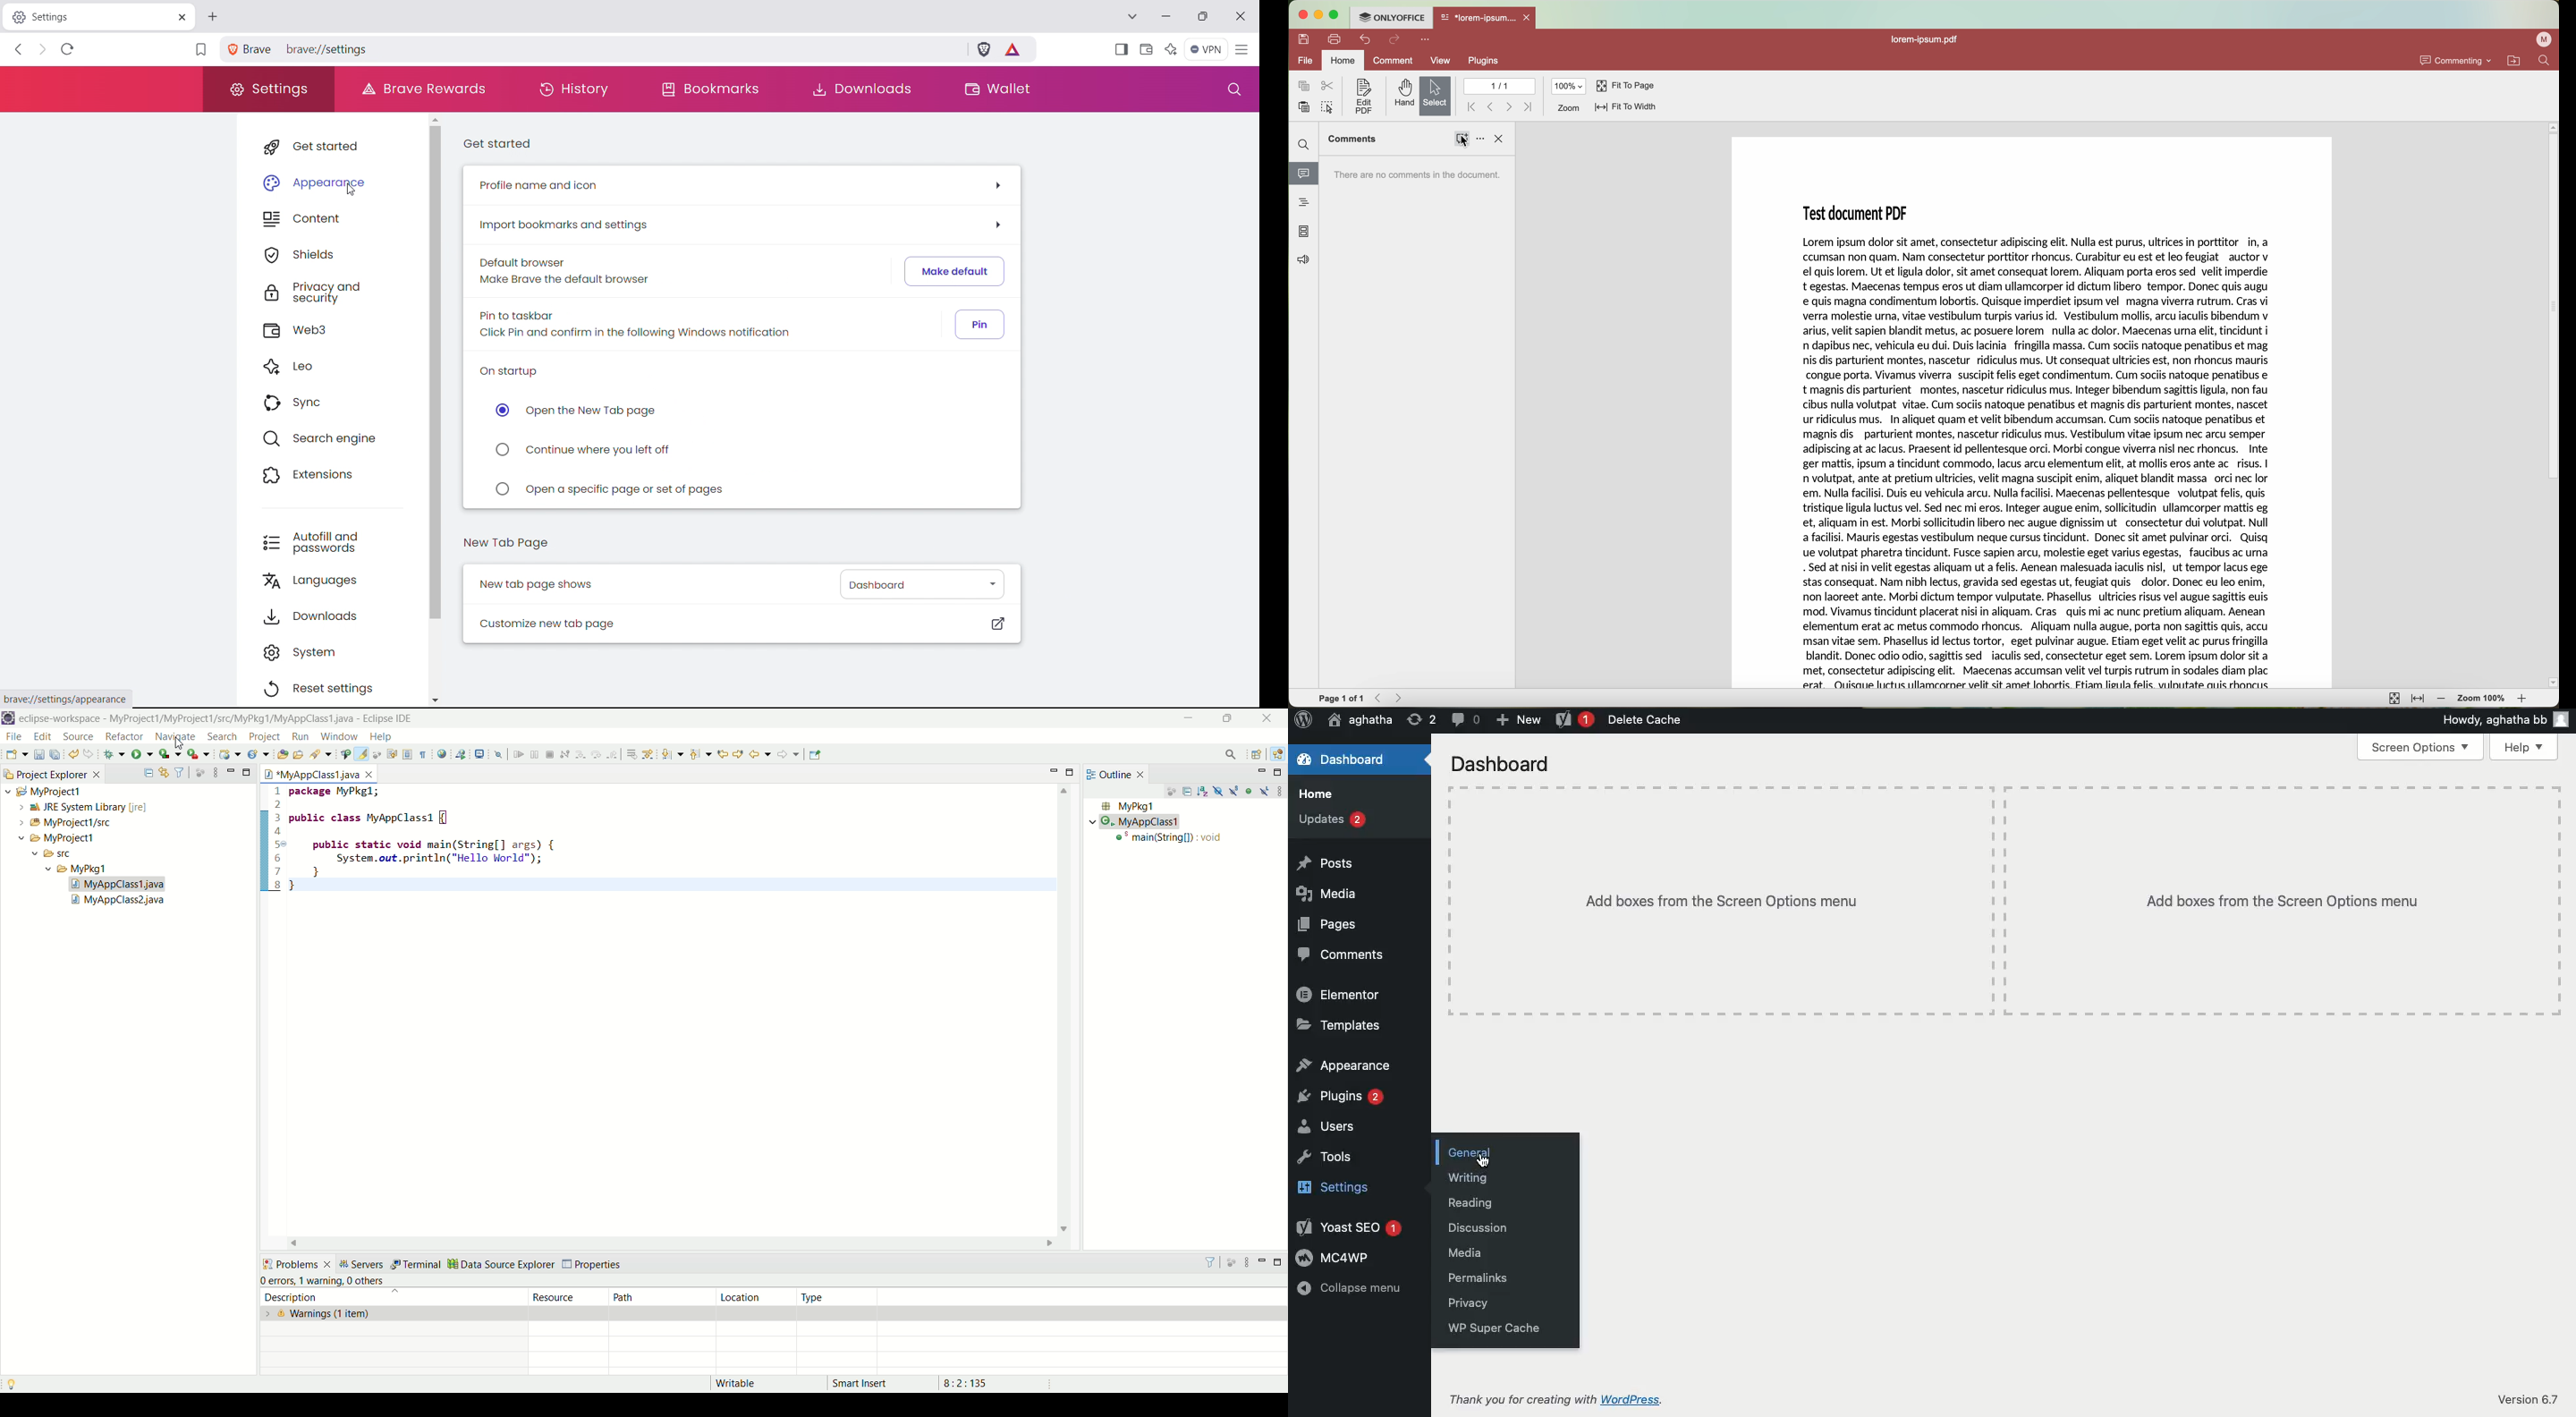 The width and height of the screenshot is (2576, 1428). I want to click on step return, so click(613, 756).